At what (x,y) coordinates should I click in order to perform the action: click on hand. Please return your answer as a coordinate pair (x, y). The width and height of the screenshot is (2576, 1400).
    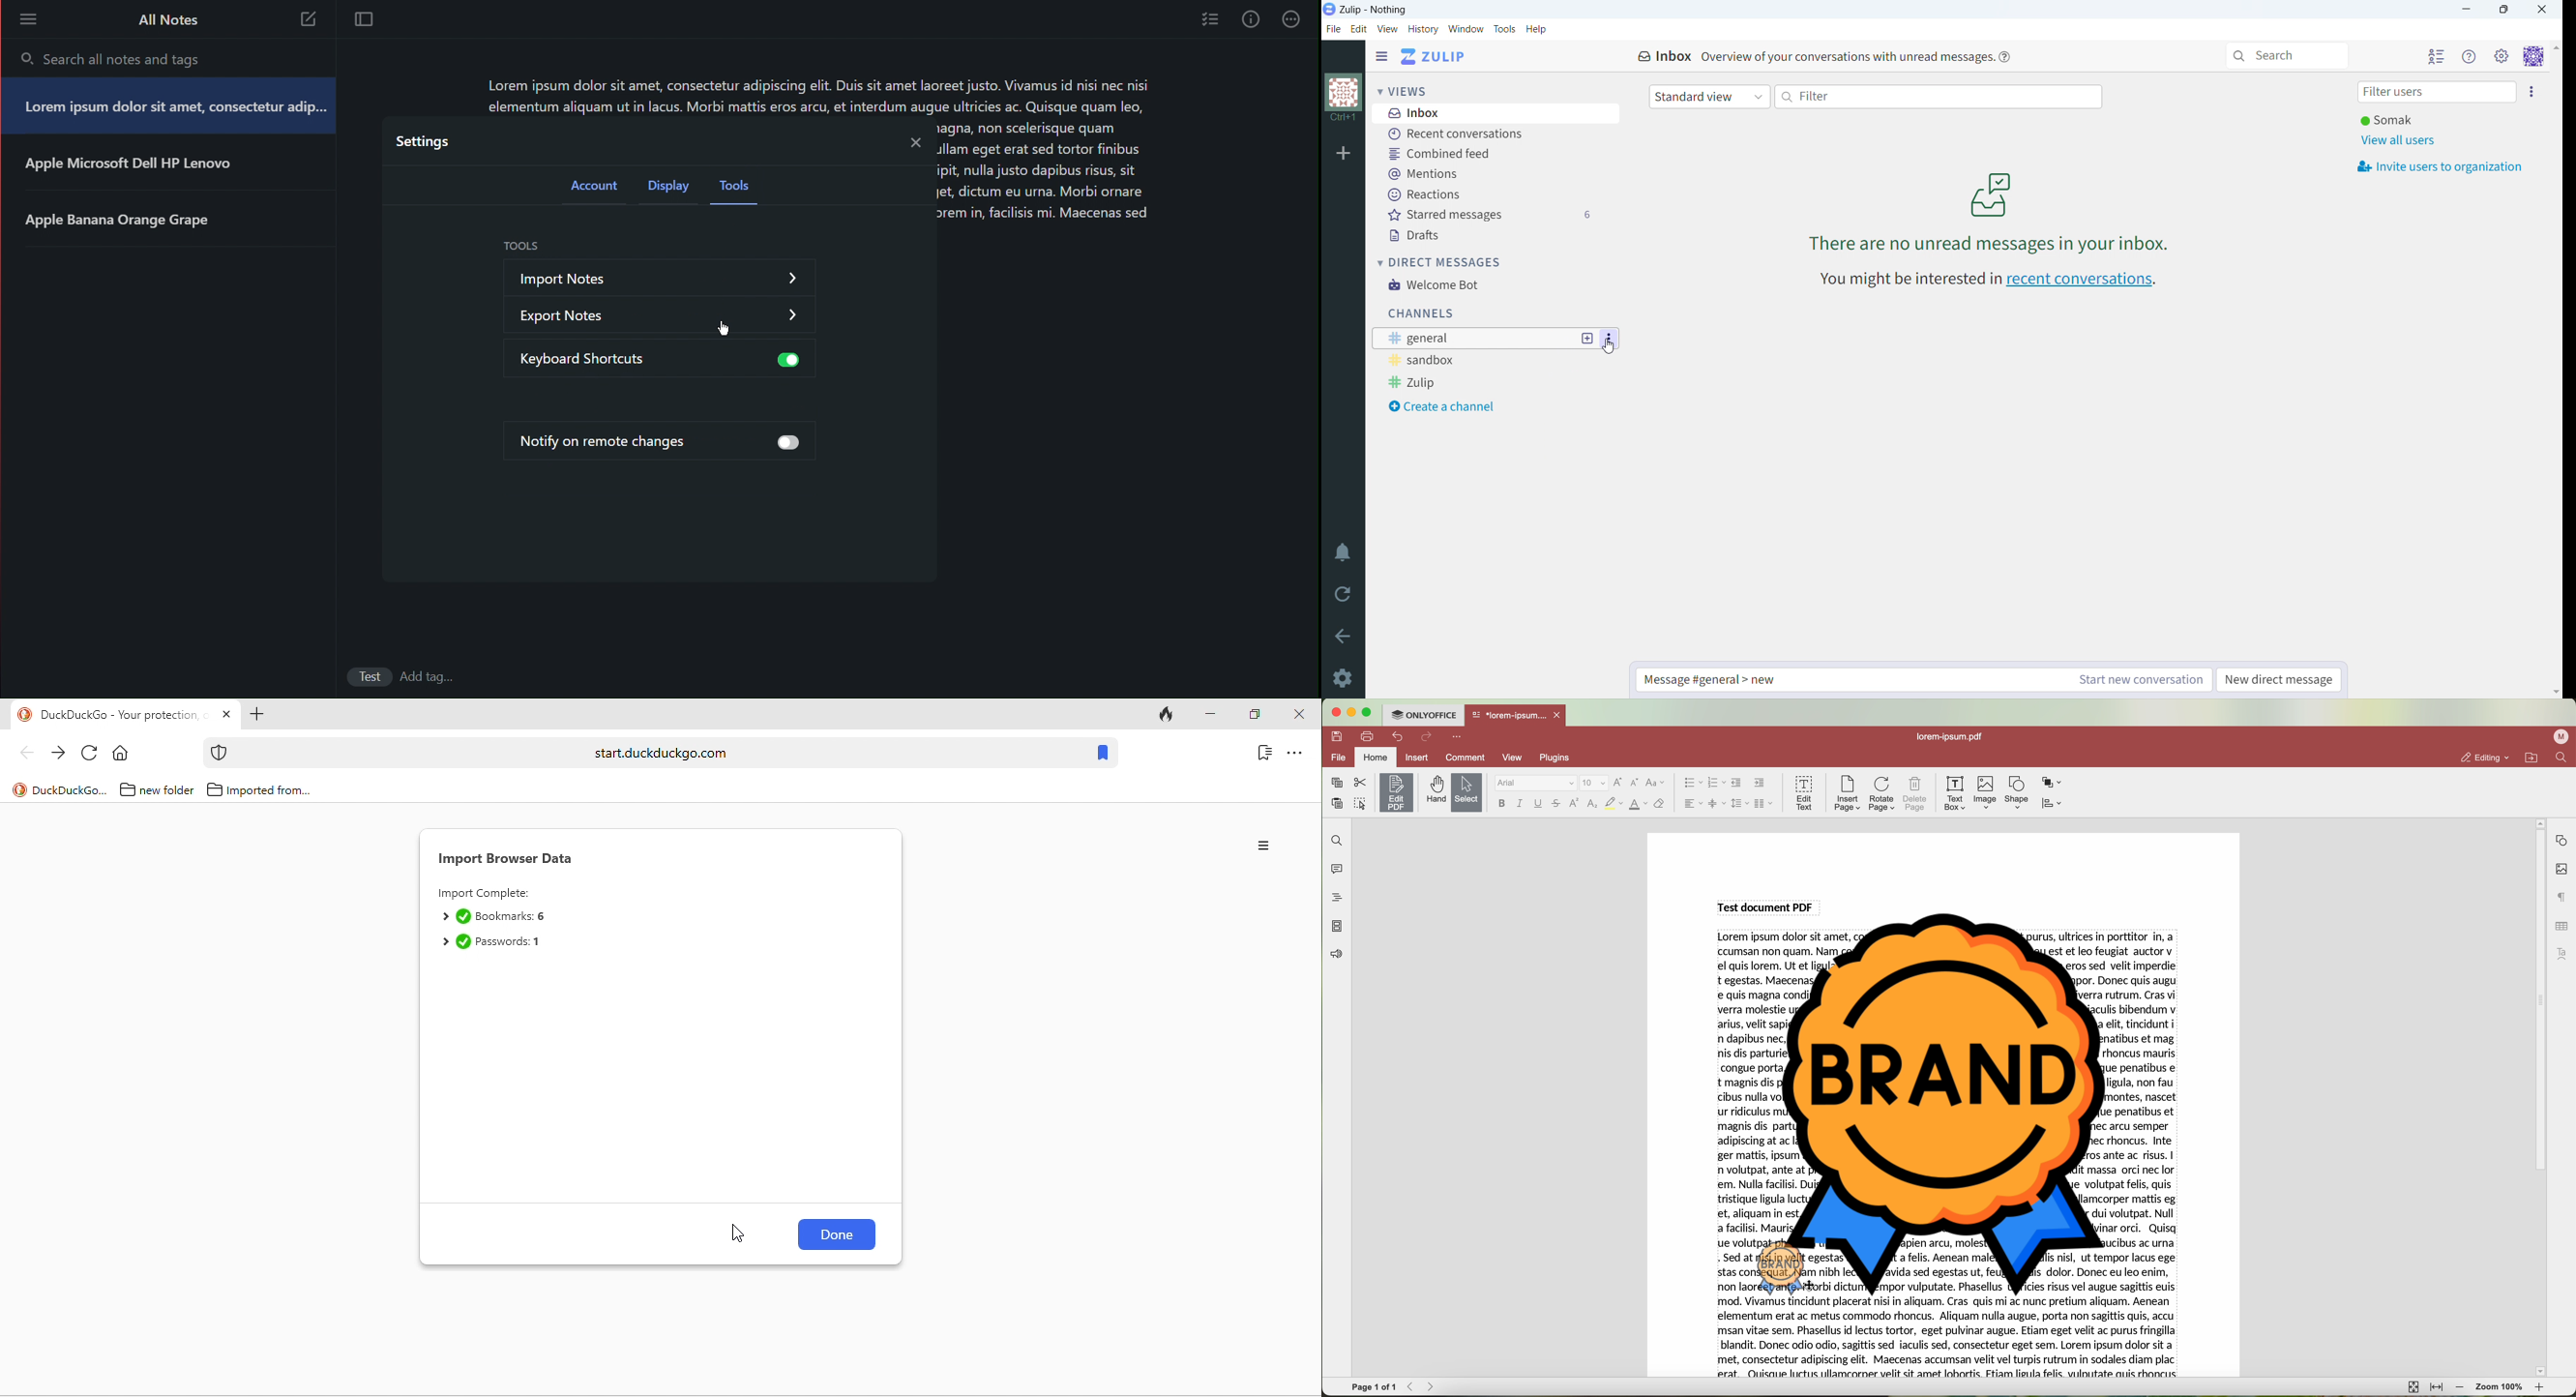
    Looking at the image, I should click on (1435, 790).